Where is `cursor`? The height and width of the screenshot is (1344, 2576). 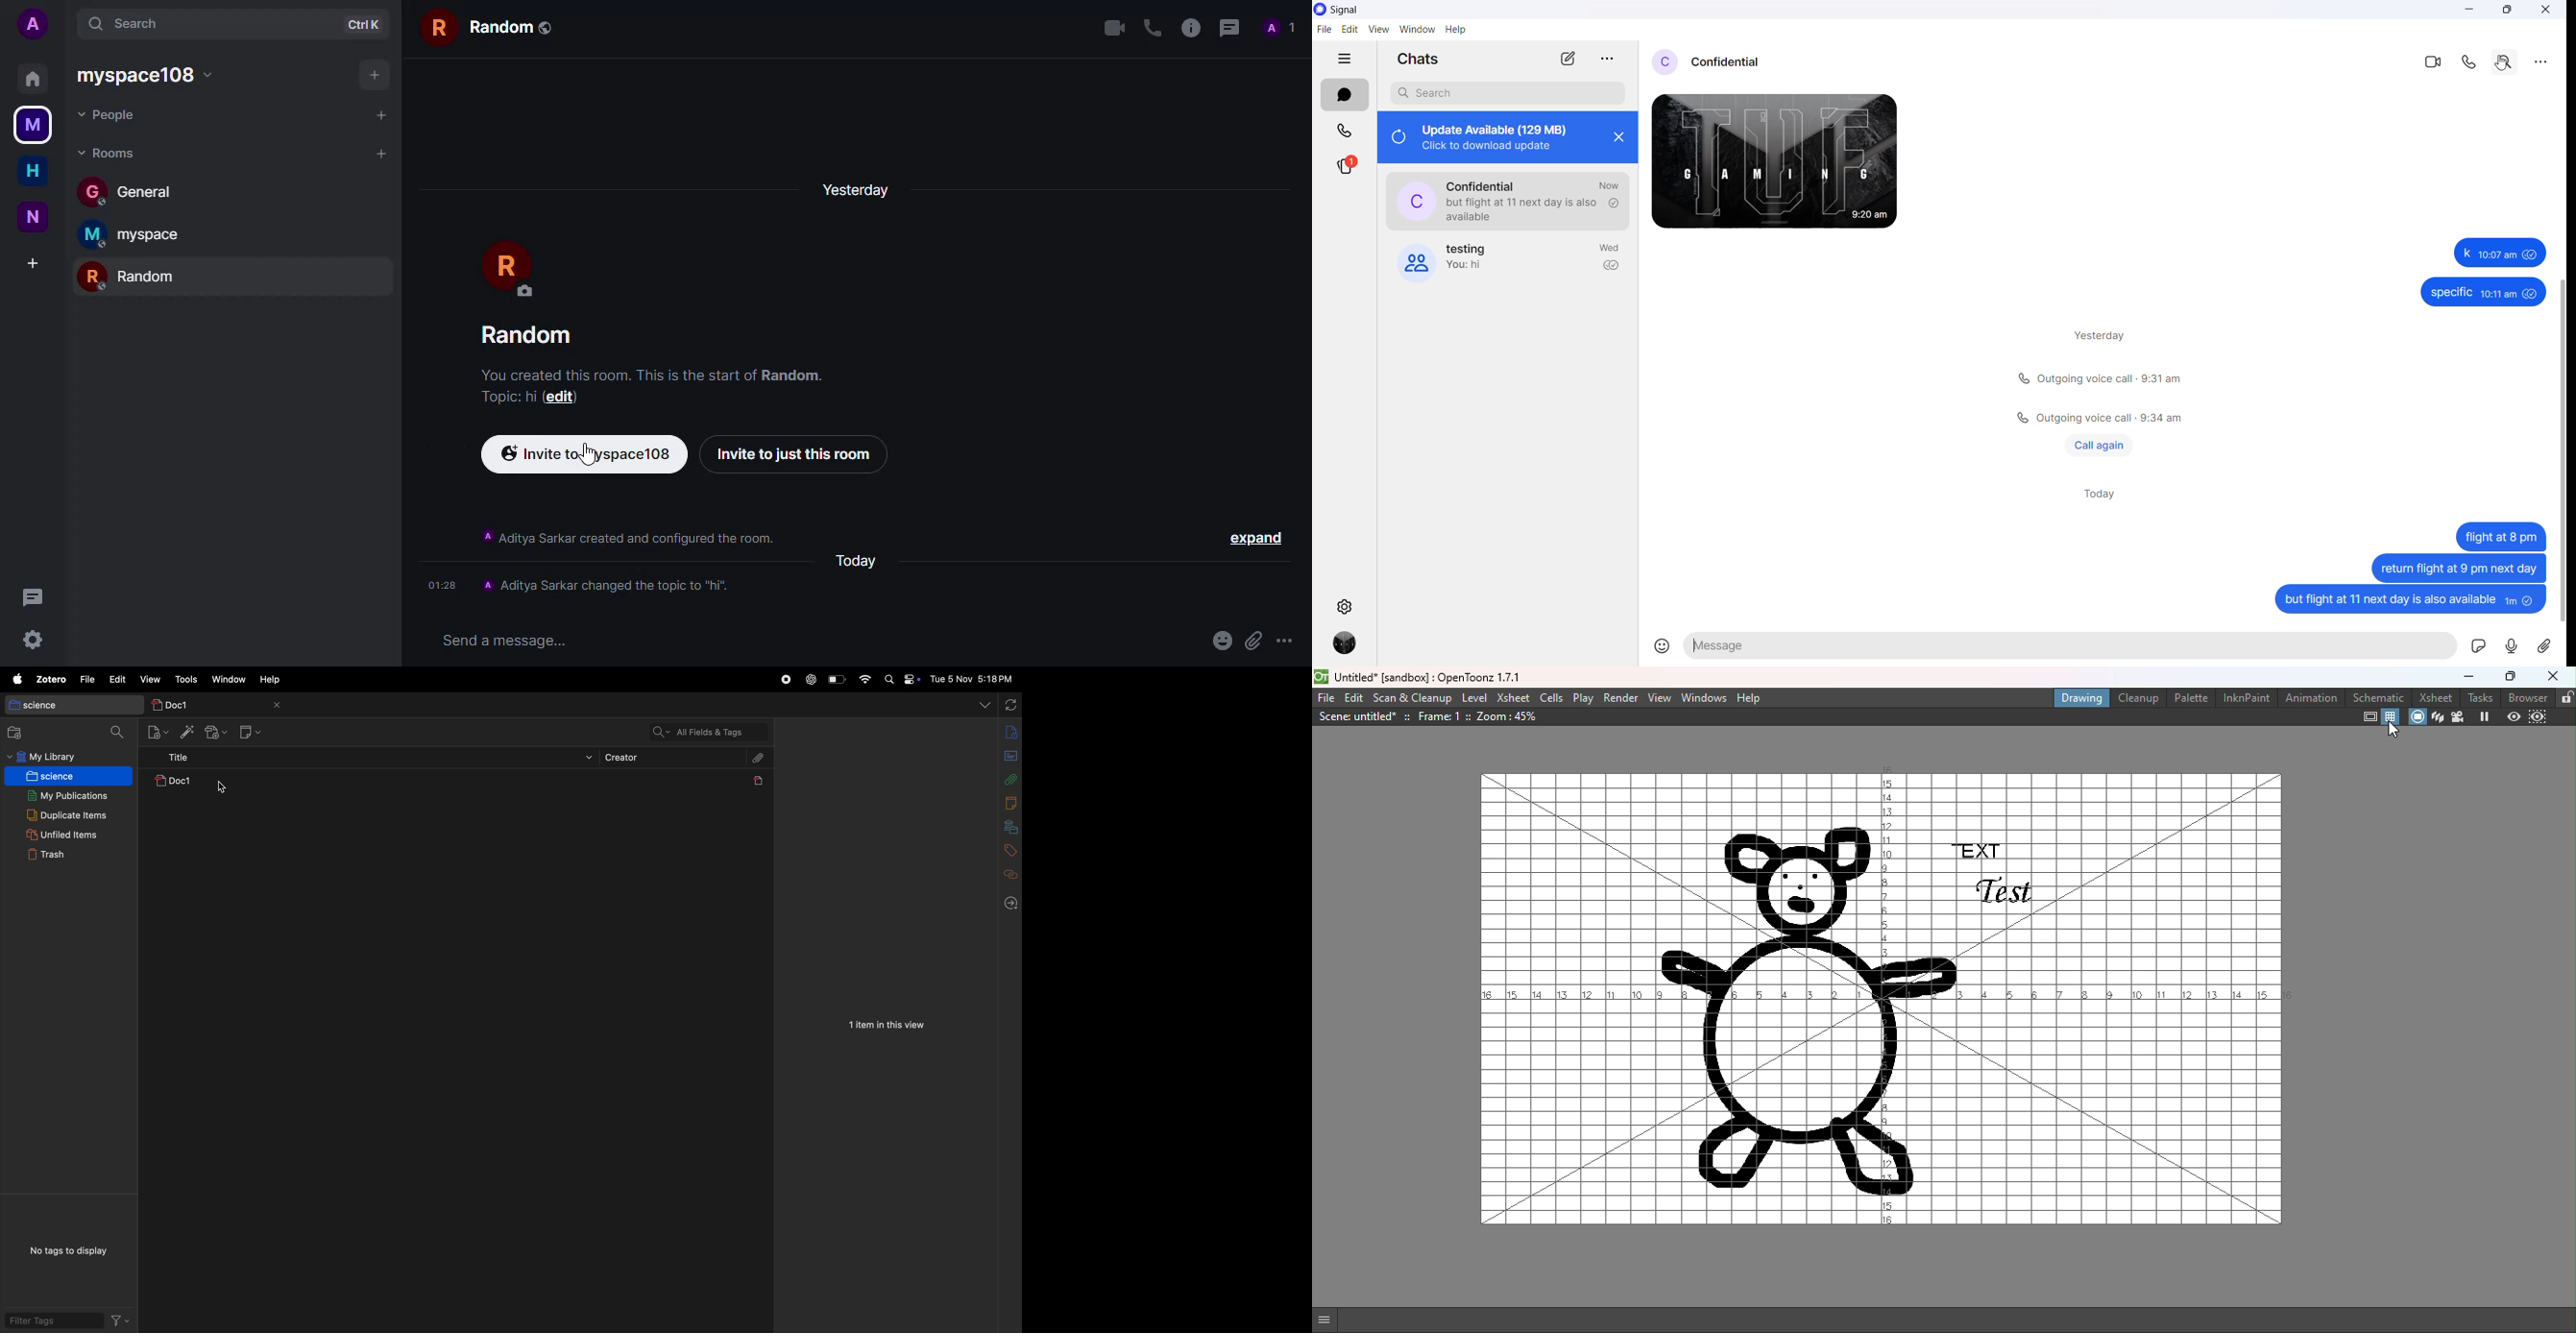
cursor is located at coordinates (222, 788).